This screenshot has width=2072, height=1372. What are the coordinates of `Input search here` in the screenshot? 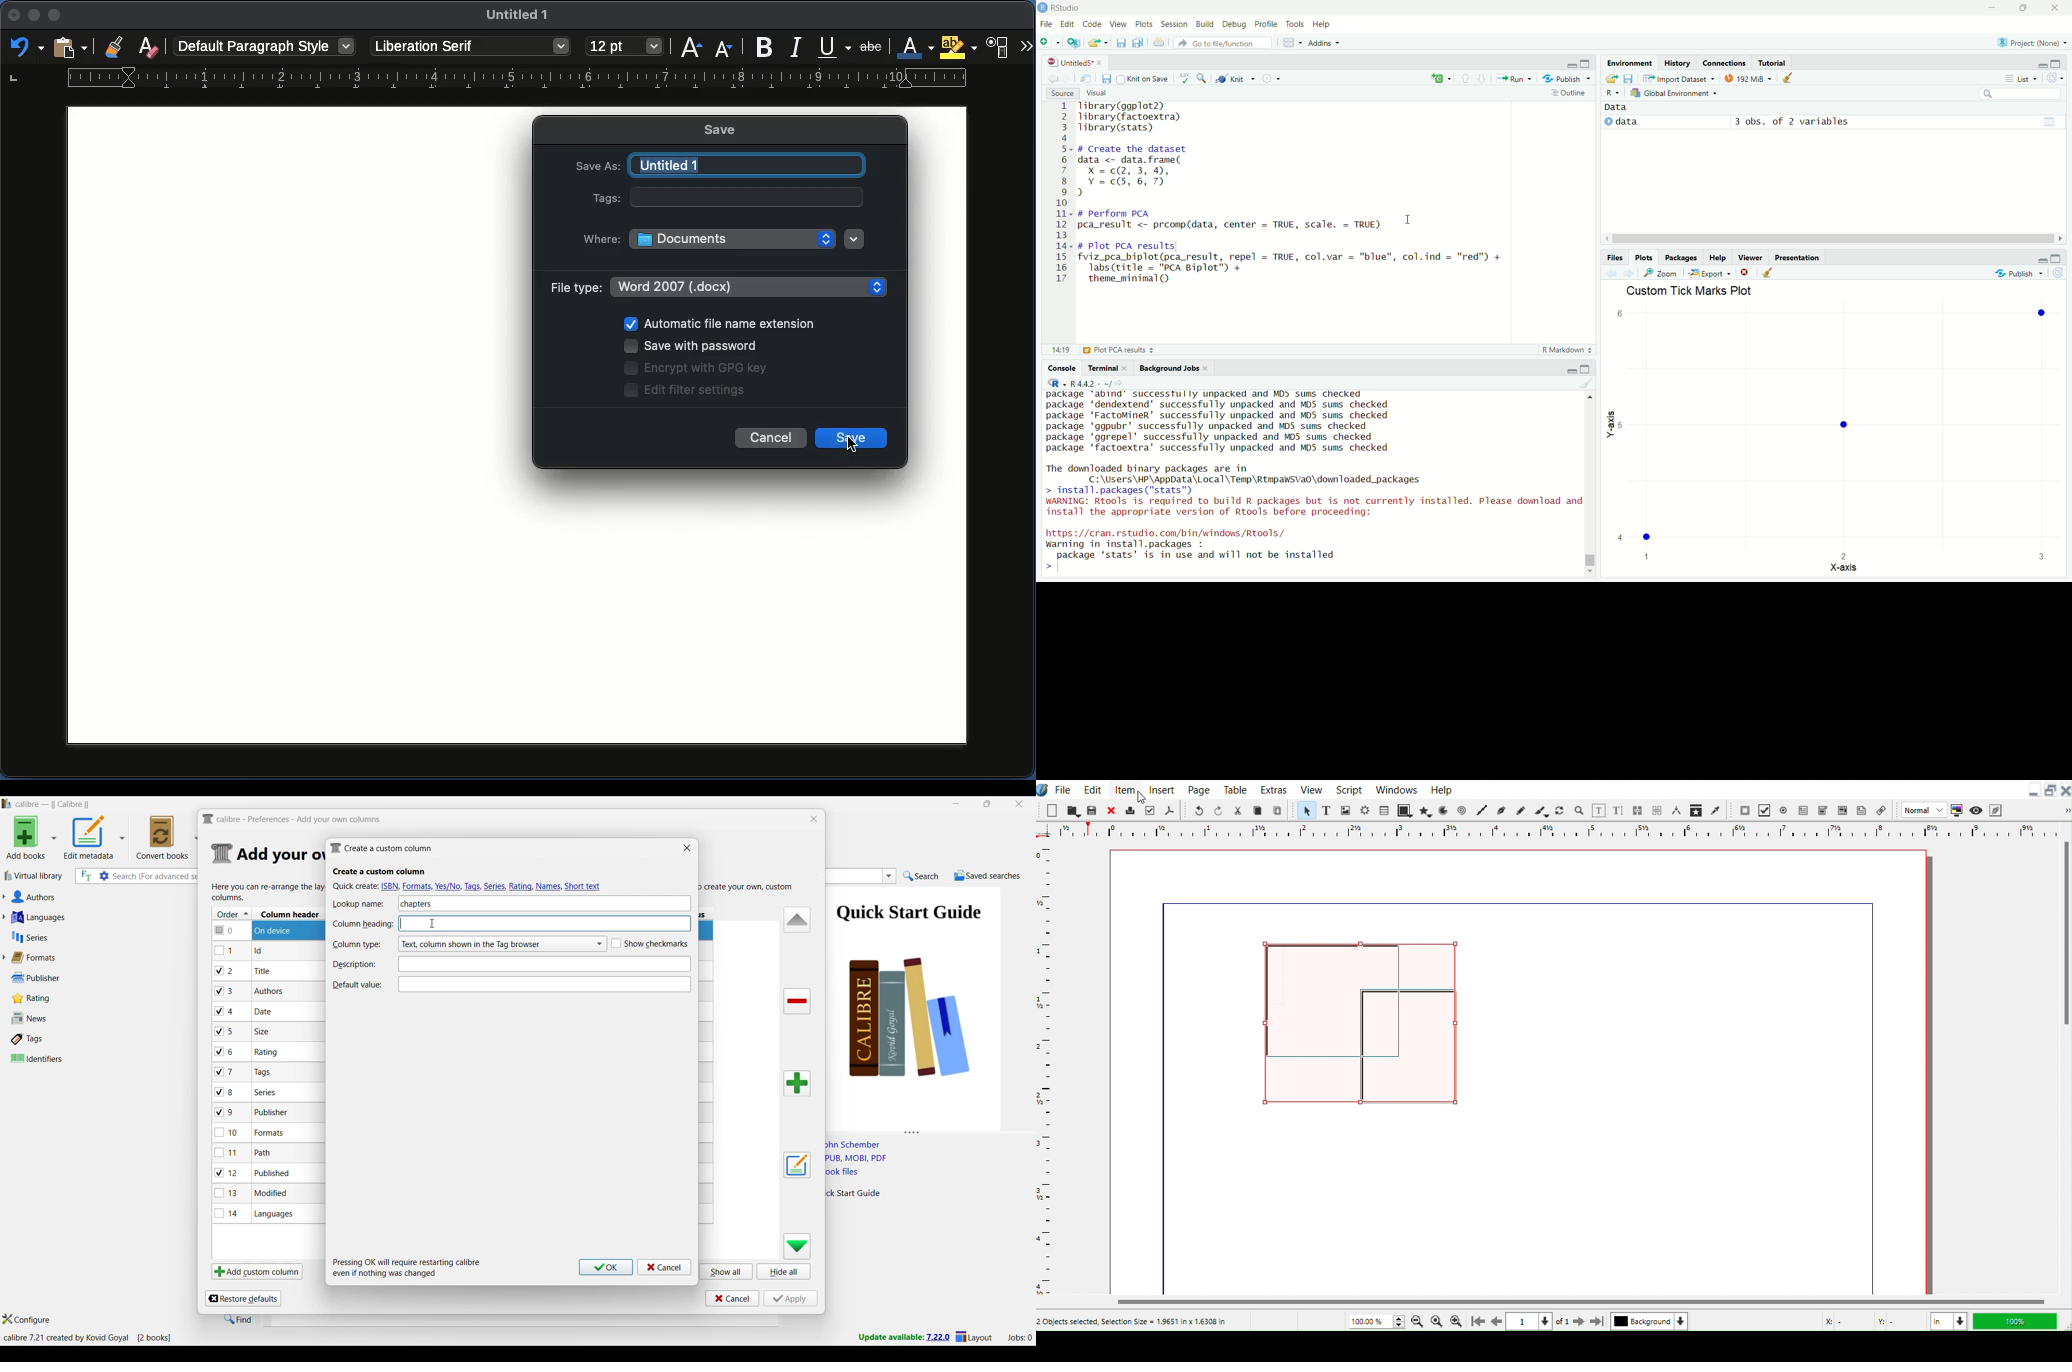 It's located at (156, 877).